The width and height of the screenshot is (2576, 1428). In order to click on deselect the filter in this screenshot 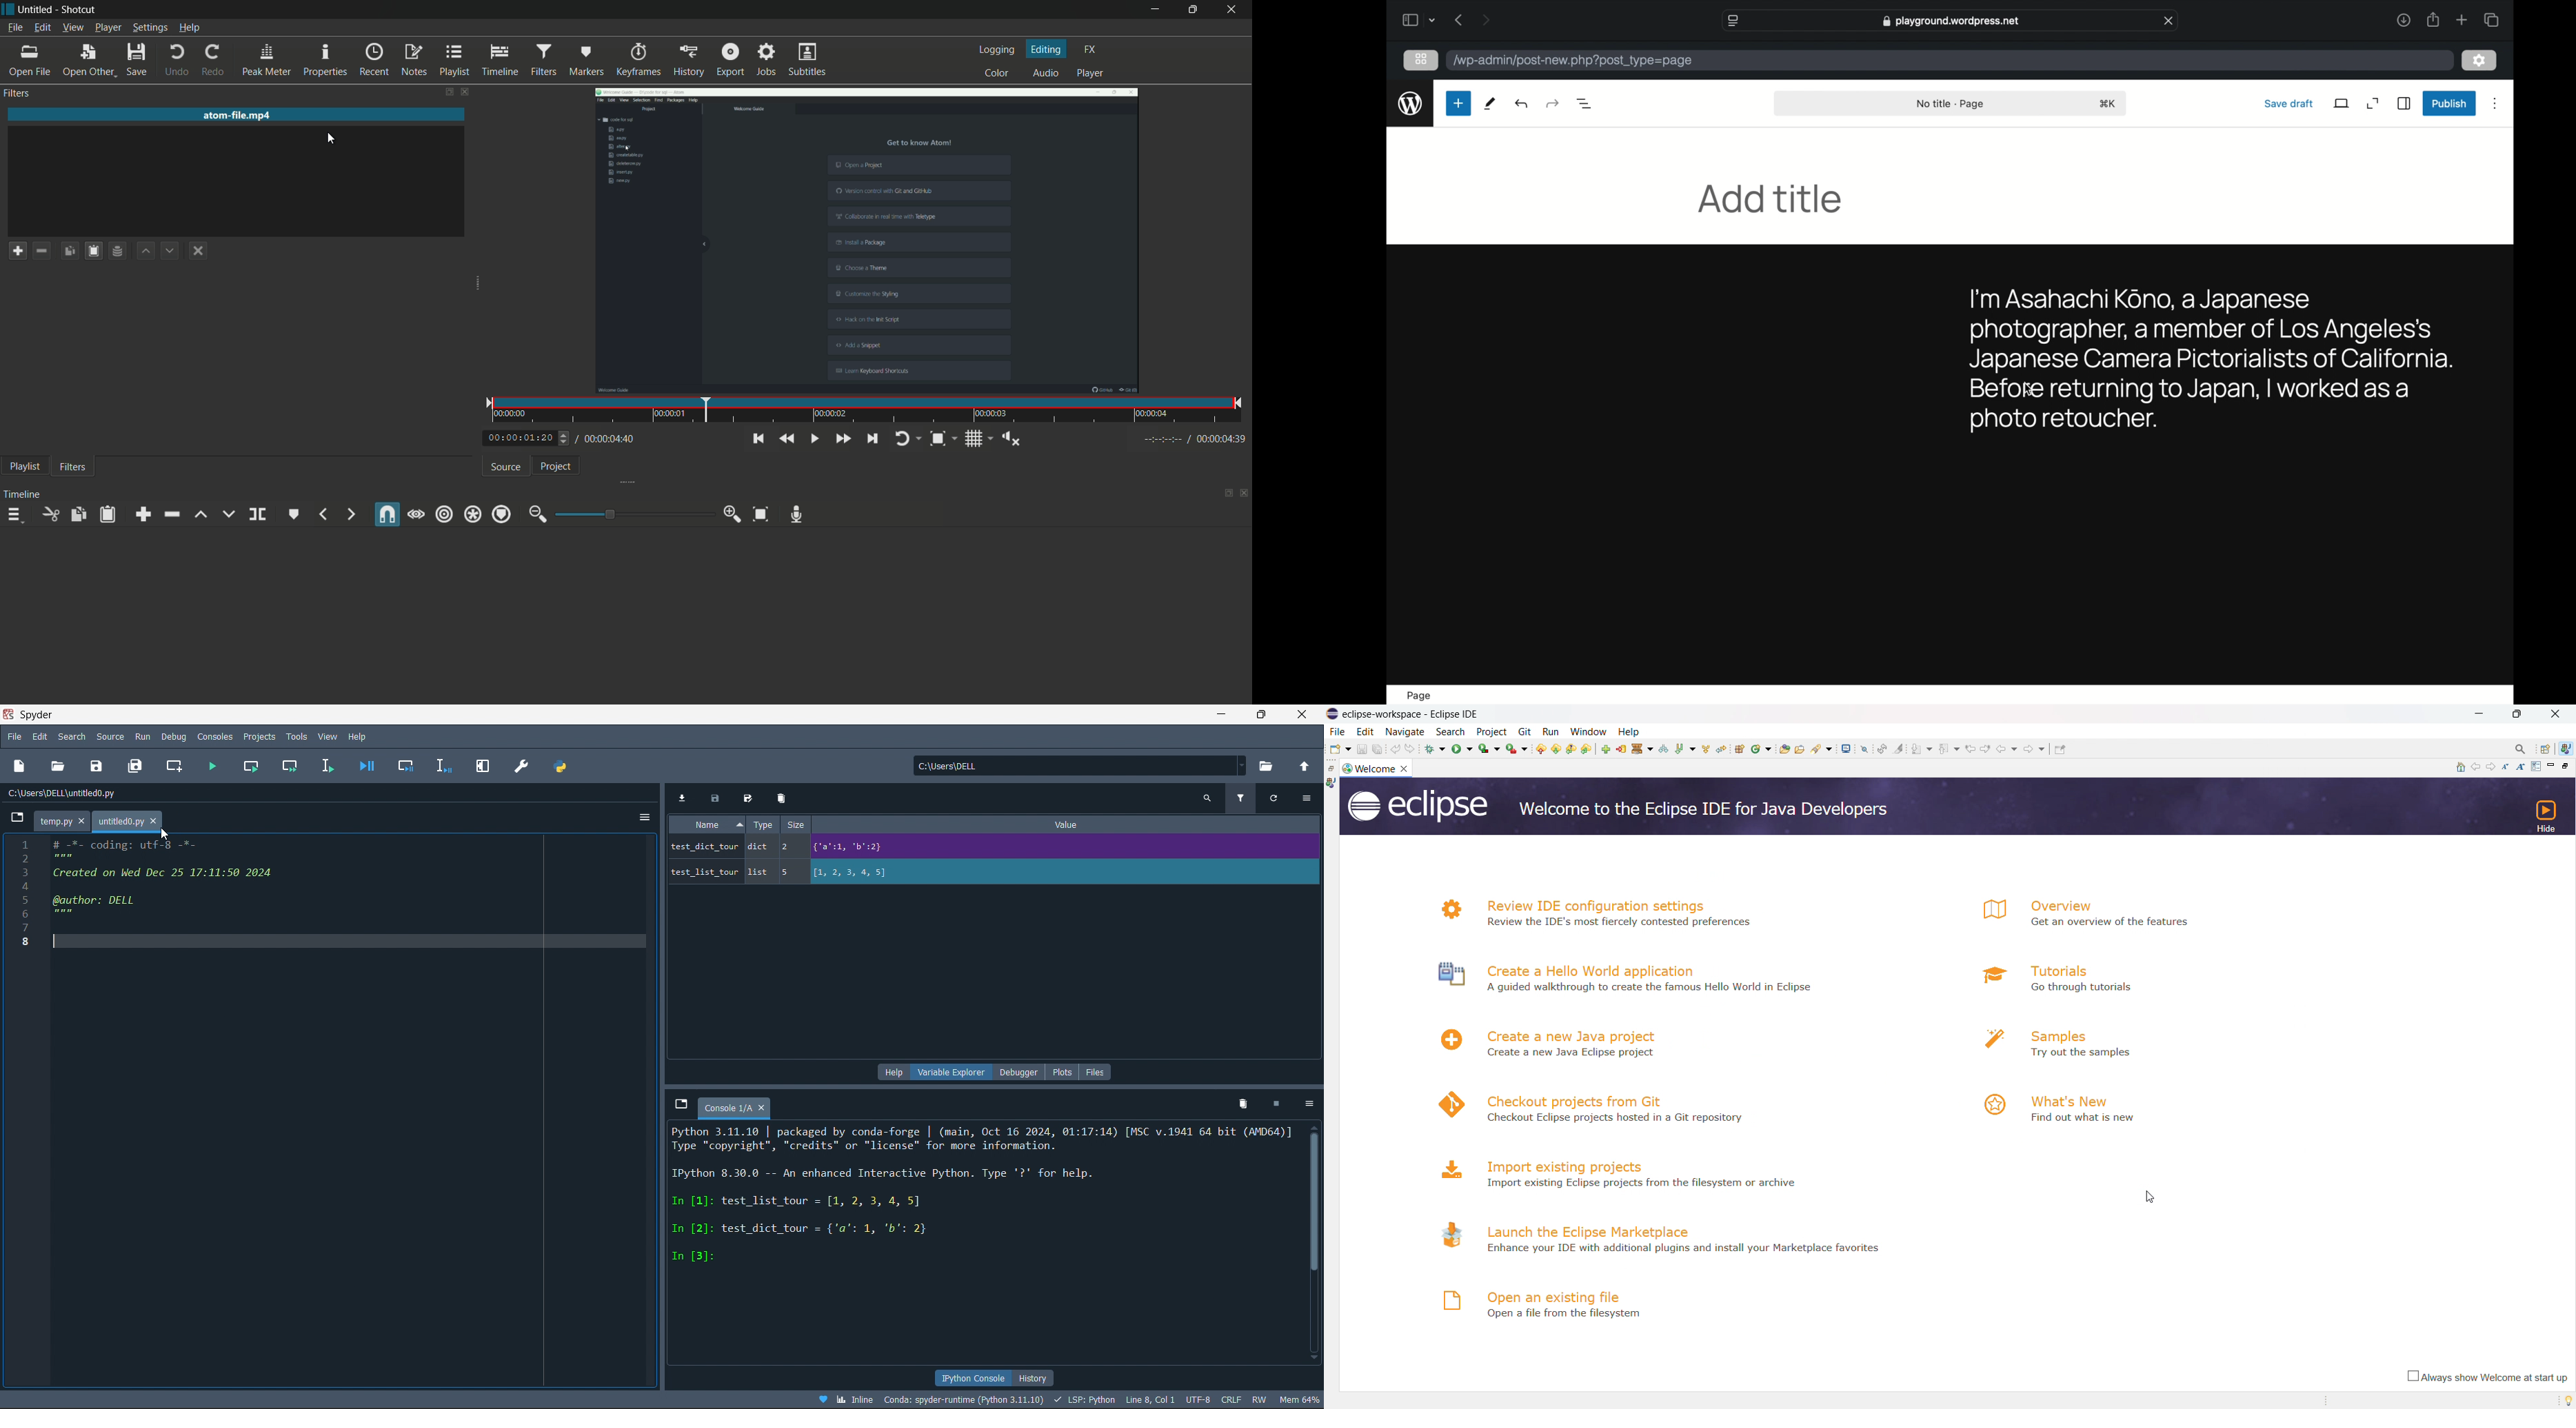, I will do `click(199, 251)`.